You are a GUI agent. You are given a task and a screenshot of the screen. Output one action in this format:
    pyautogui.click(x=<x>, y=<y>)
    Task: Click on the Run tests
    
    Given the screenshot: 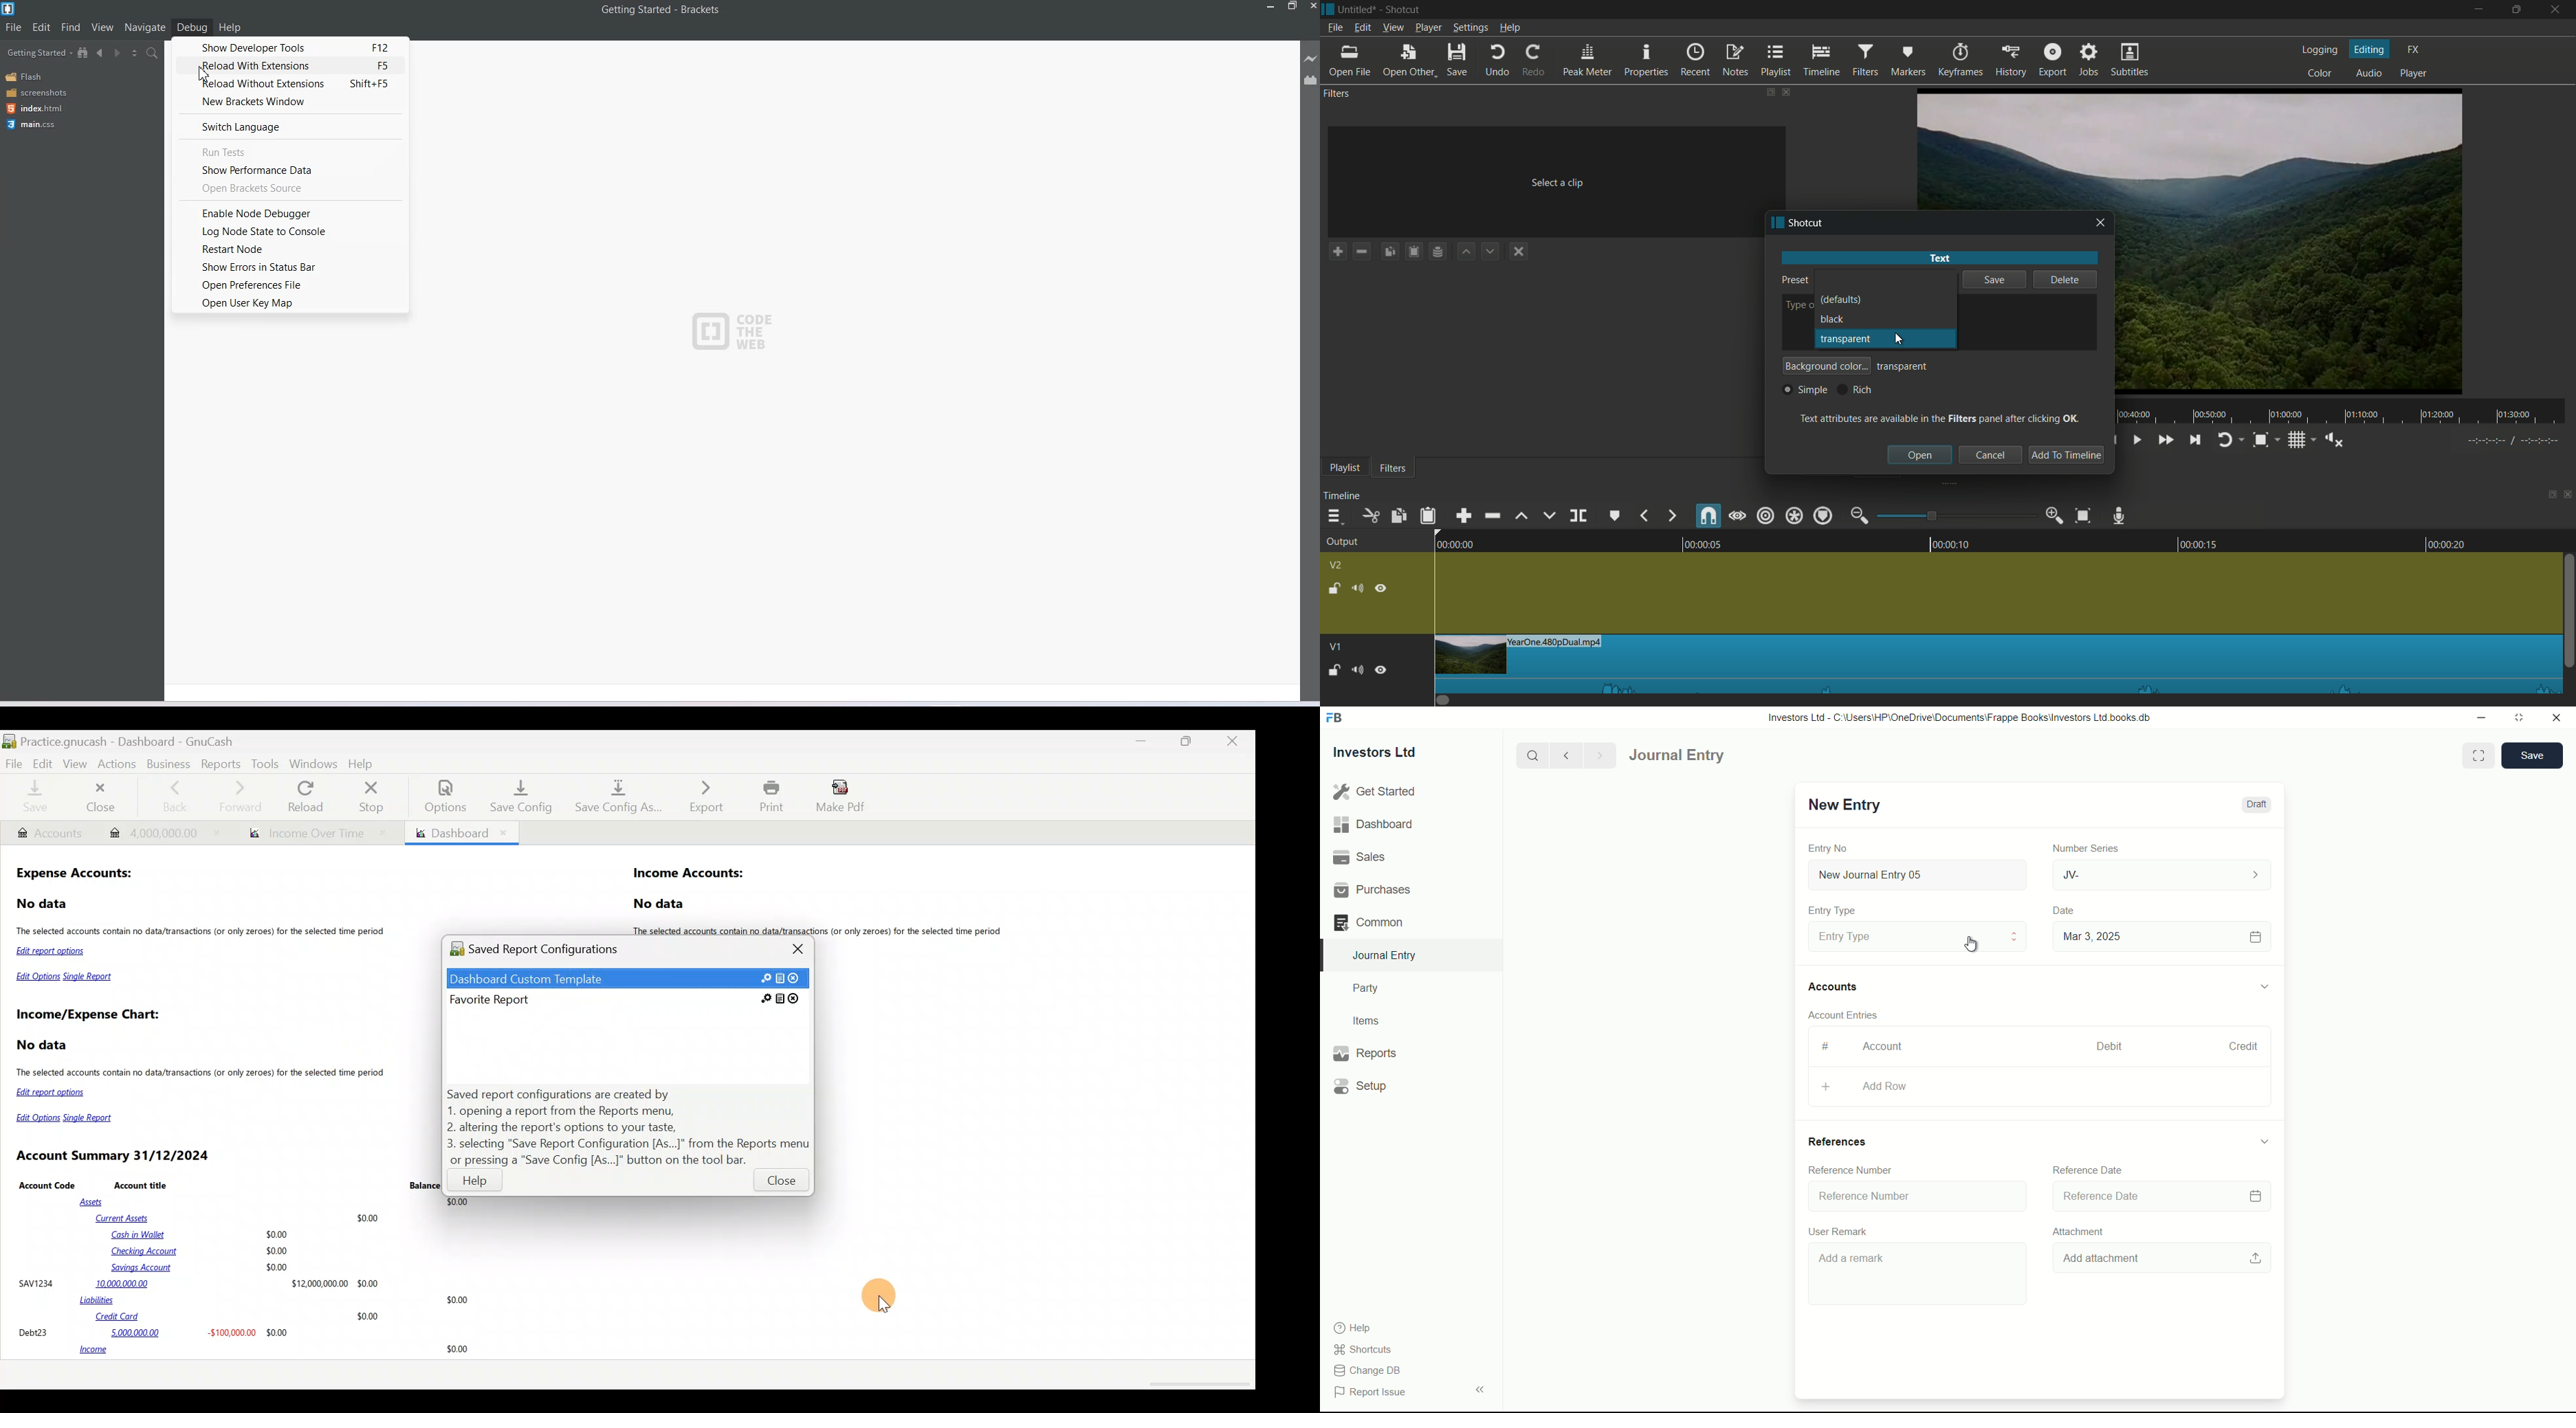 What is the action you would take?
    pyautogui.click(x=290, y=152)
    